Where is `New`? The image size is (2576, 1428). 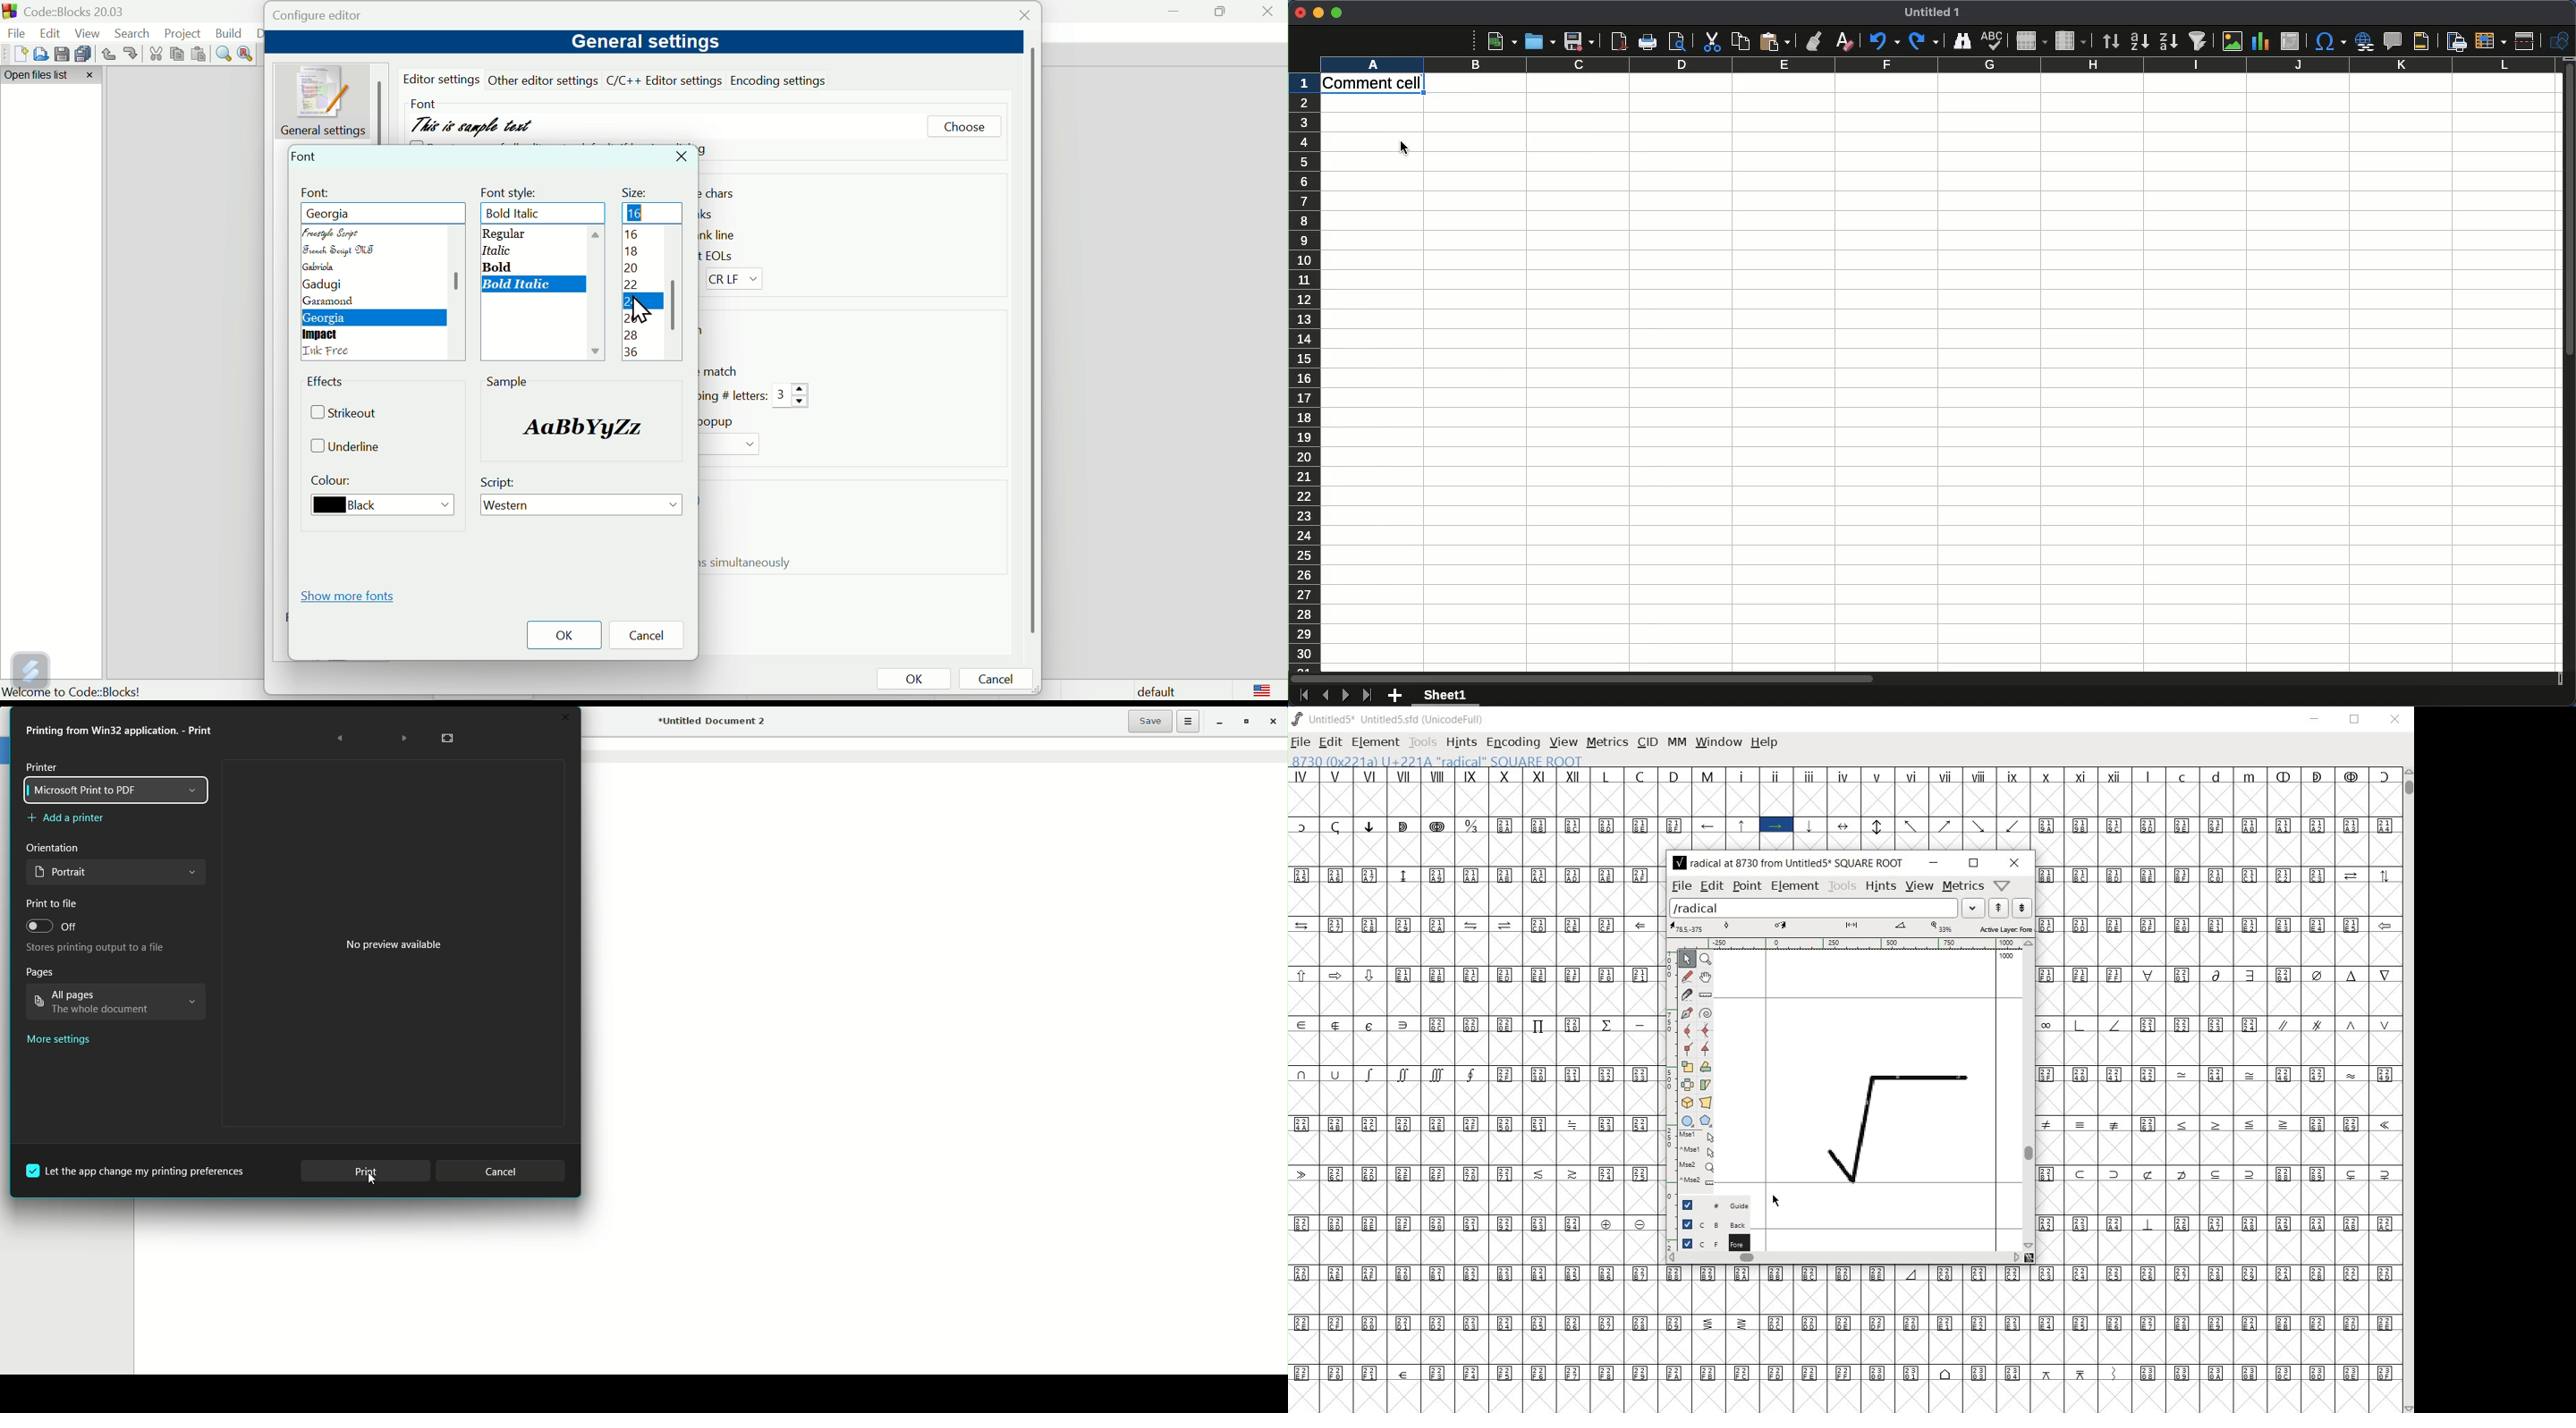
New is located at coordinates (1499, 41).